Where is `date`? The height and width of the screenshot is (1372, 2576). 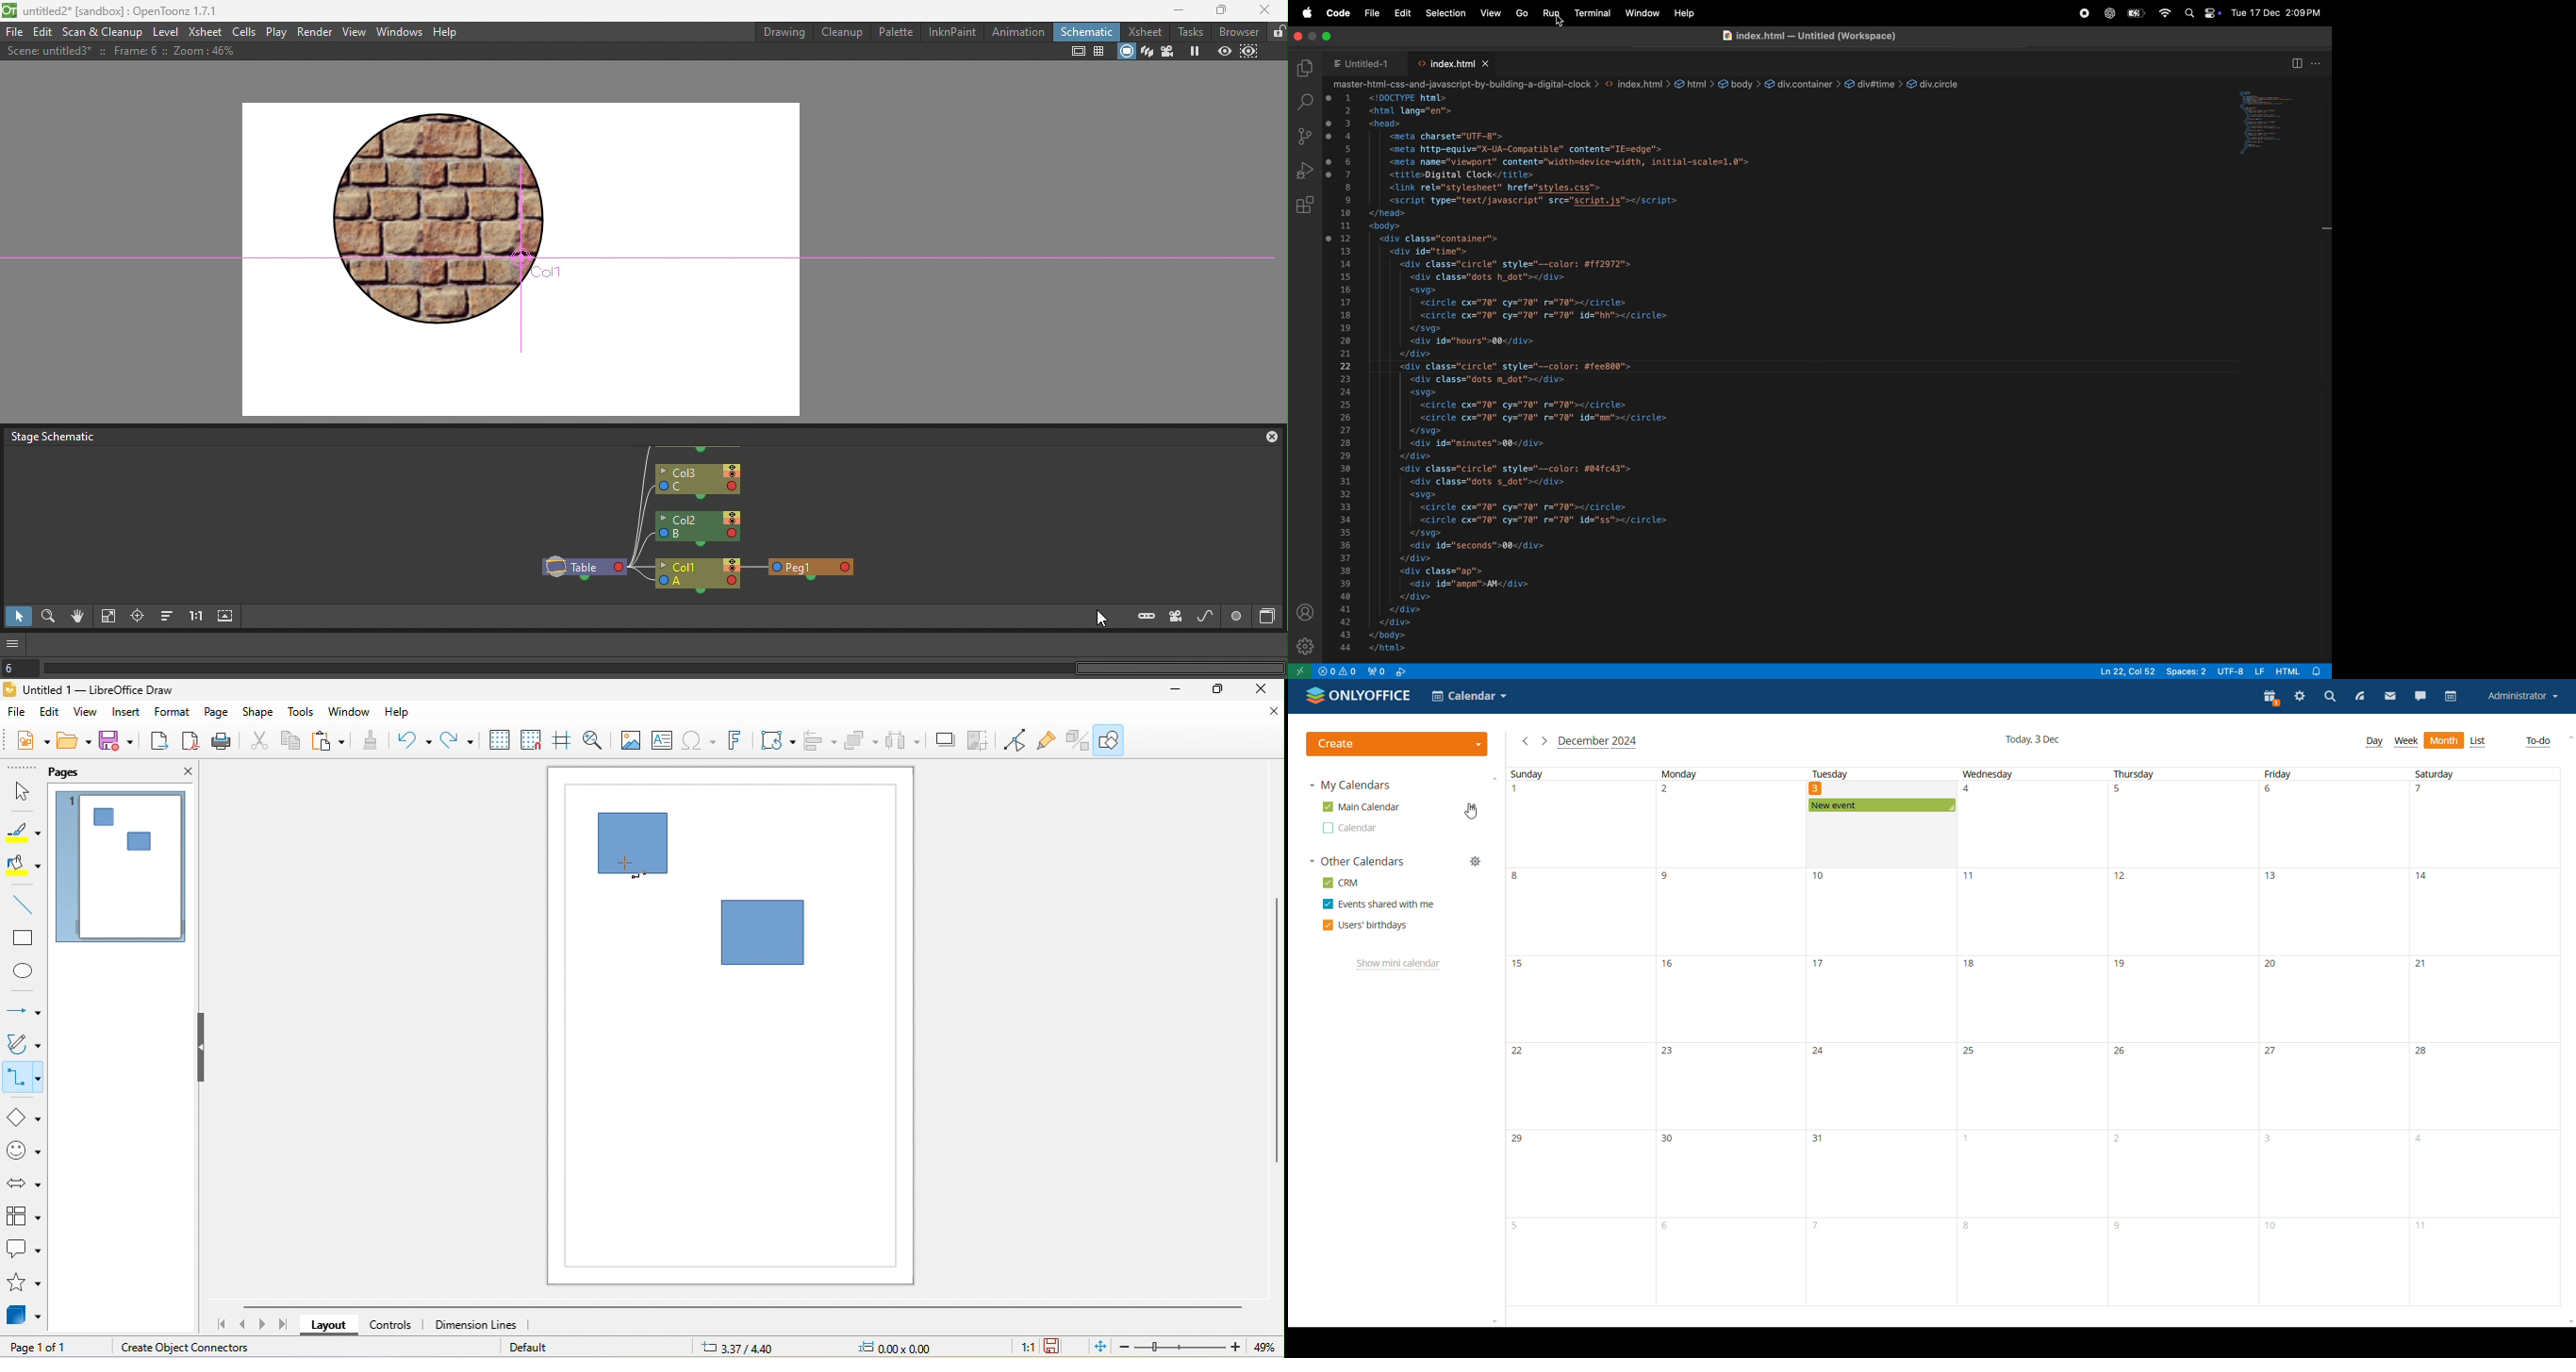 date is located at coordinates (2181, 1174).